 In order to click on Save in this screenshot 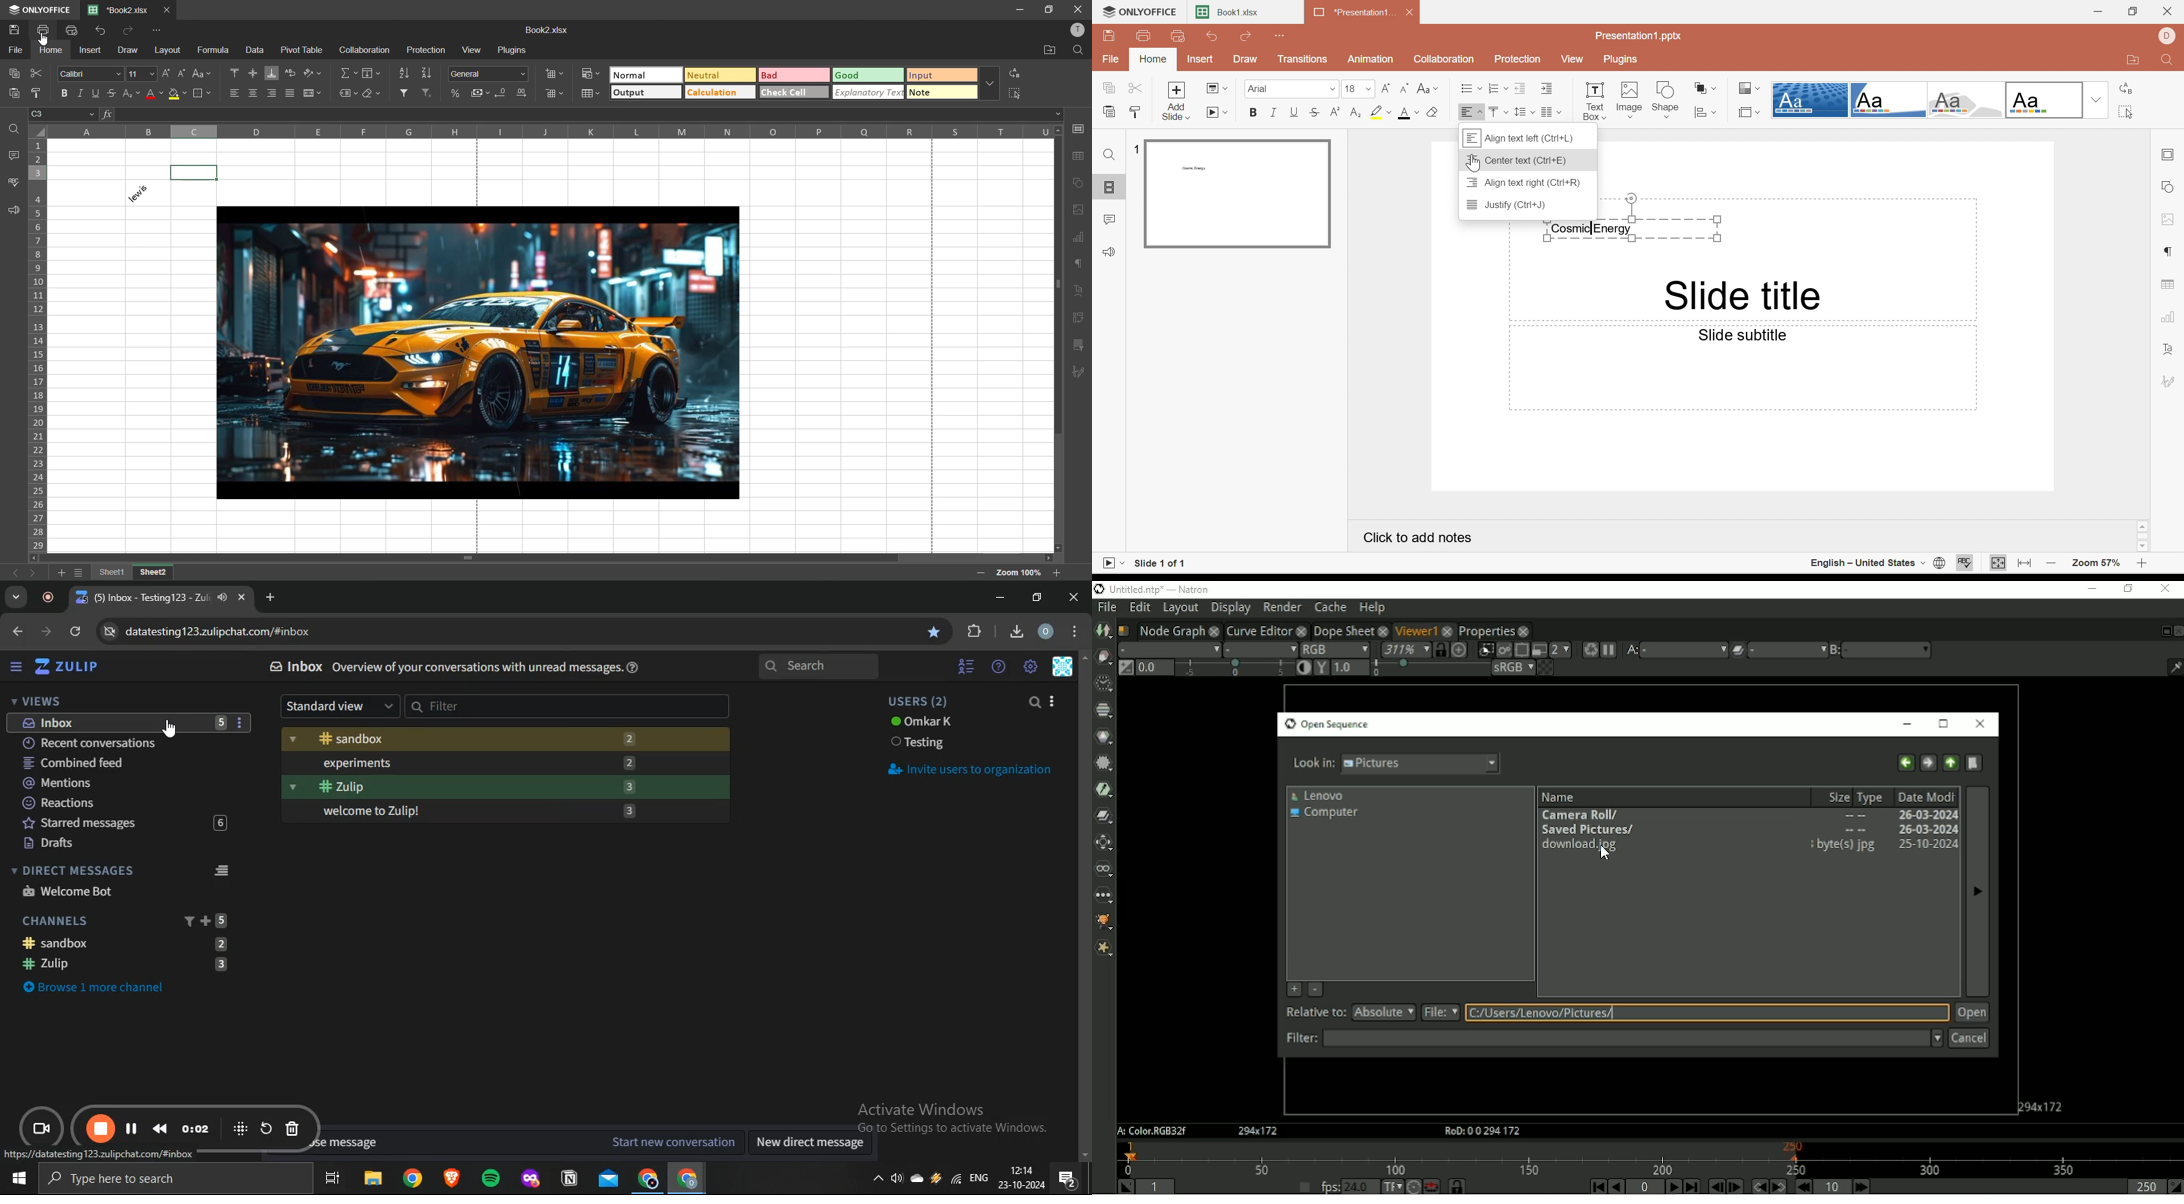, I will do `click(1110, 35)`.